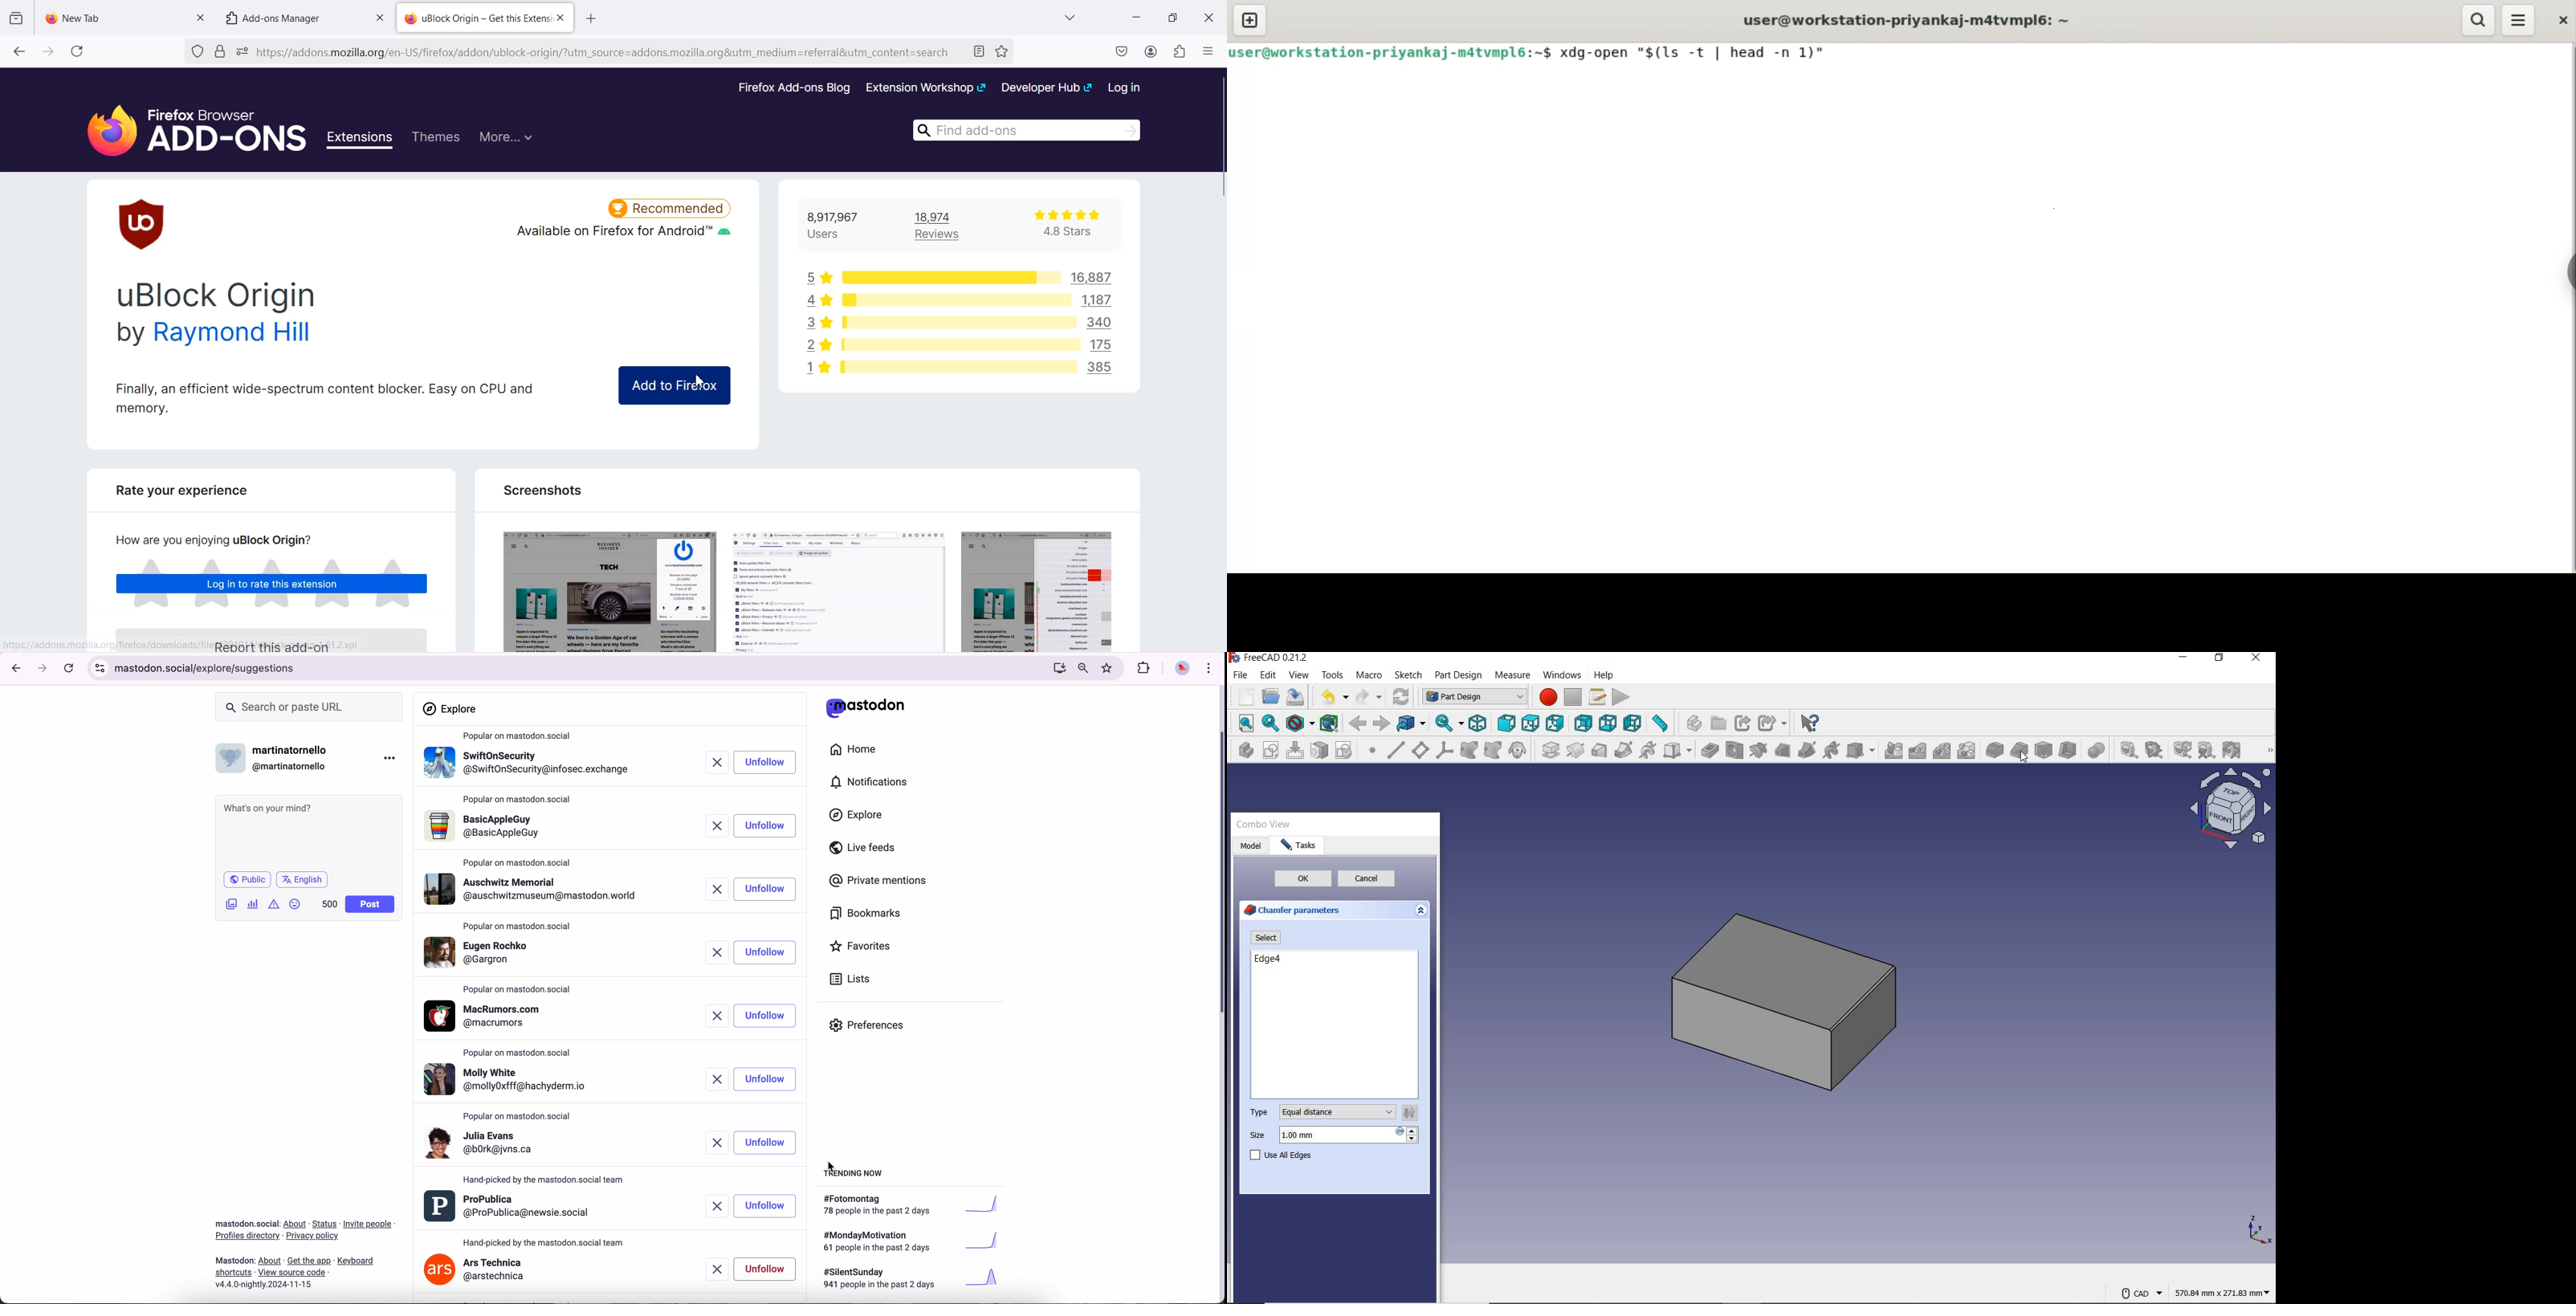 This screenshot has width=2576, height=1316. Describe the element at coordinates (795, 88) in the screenshot. I see `Firefox Add-ons Blog` at that location.